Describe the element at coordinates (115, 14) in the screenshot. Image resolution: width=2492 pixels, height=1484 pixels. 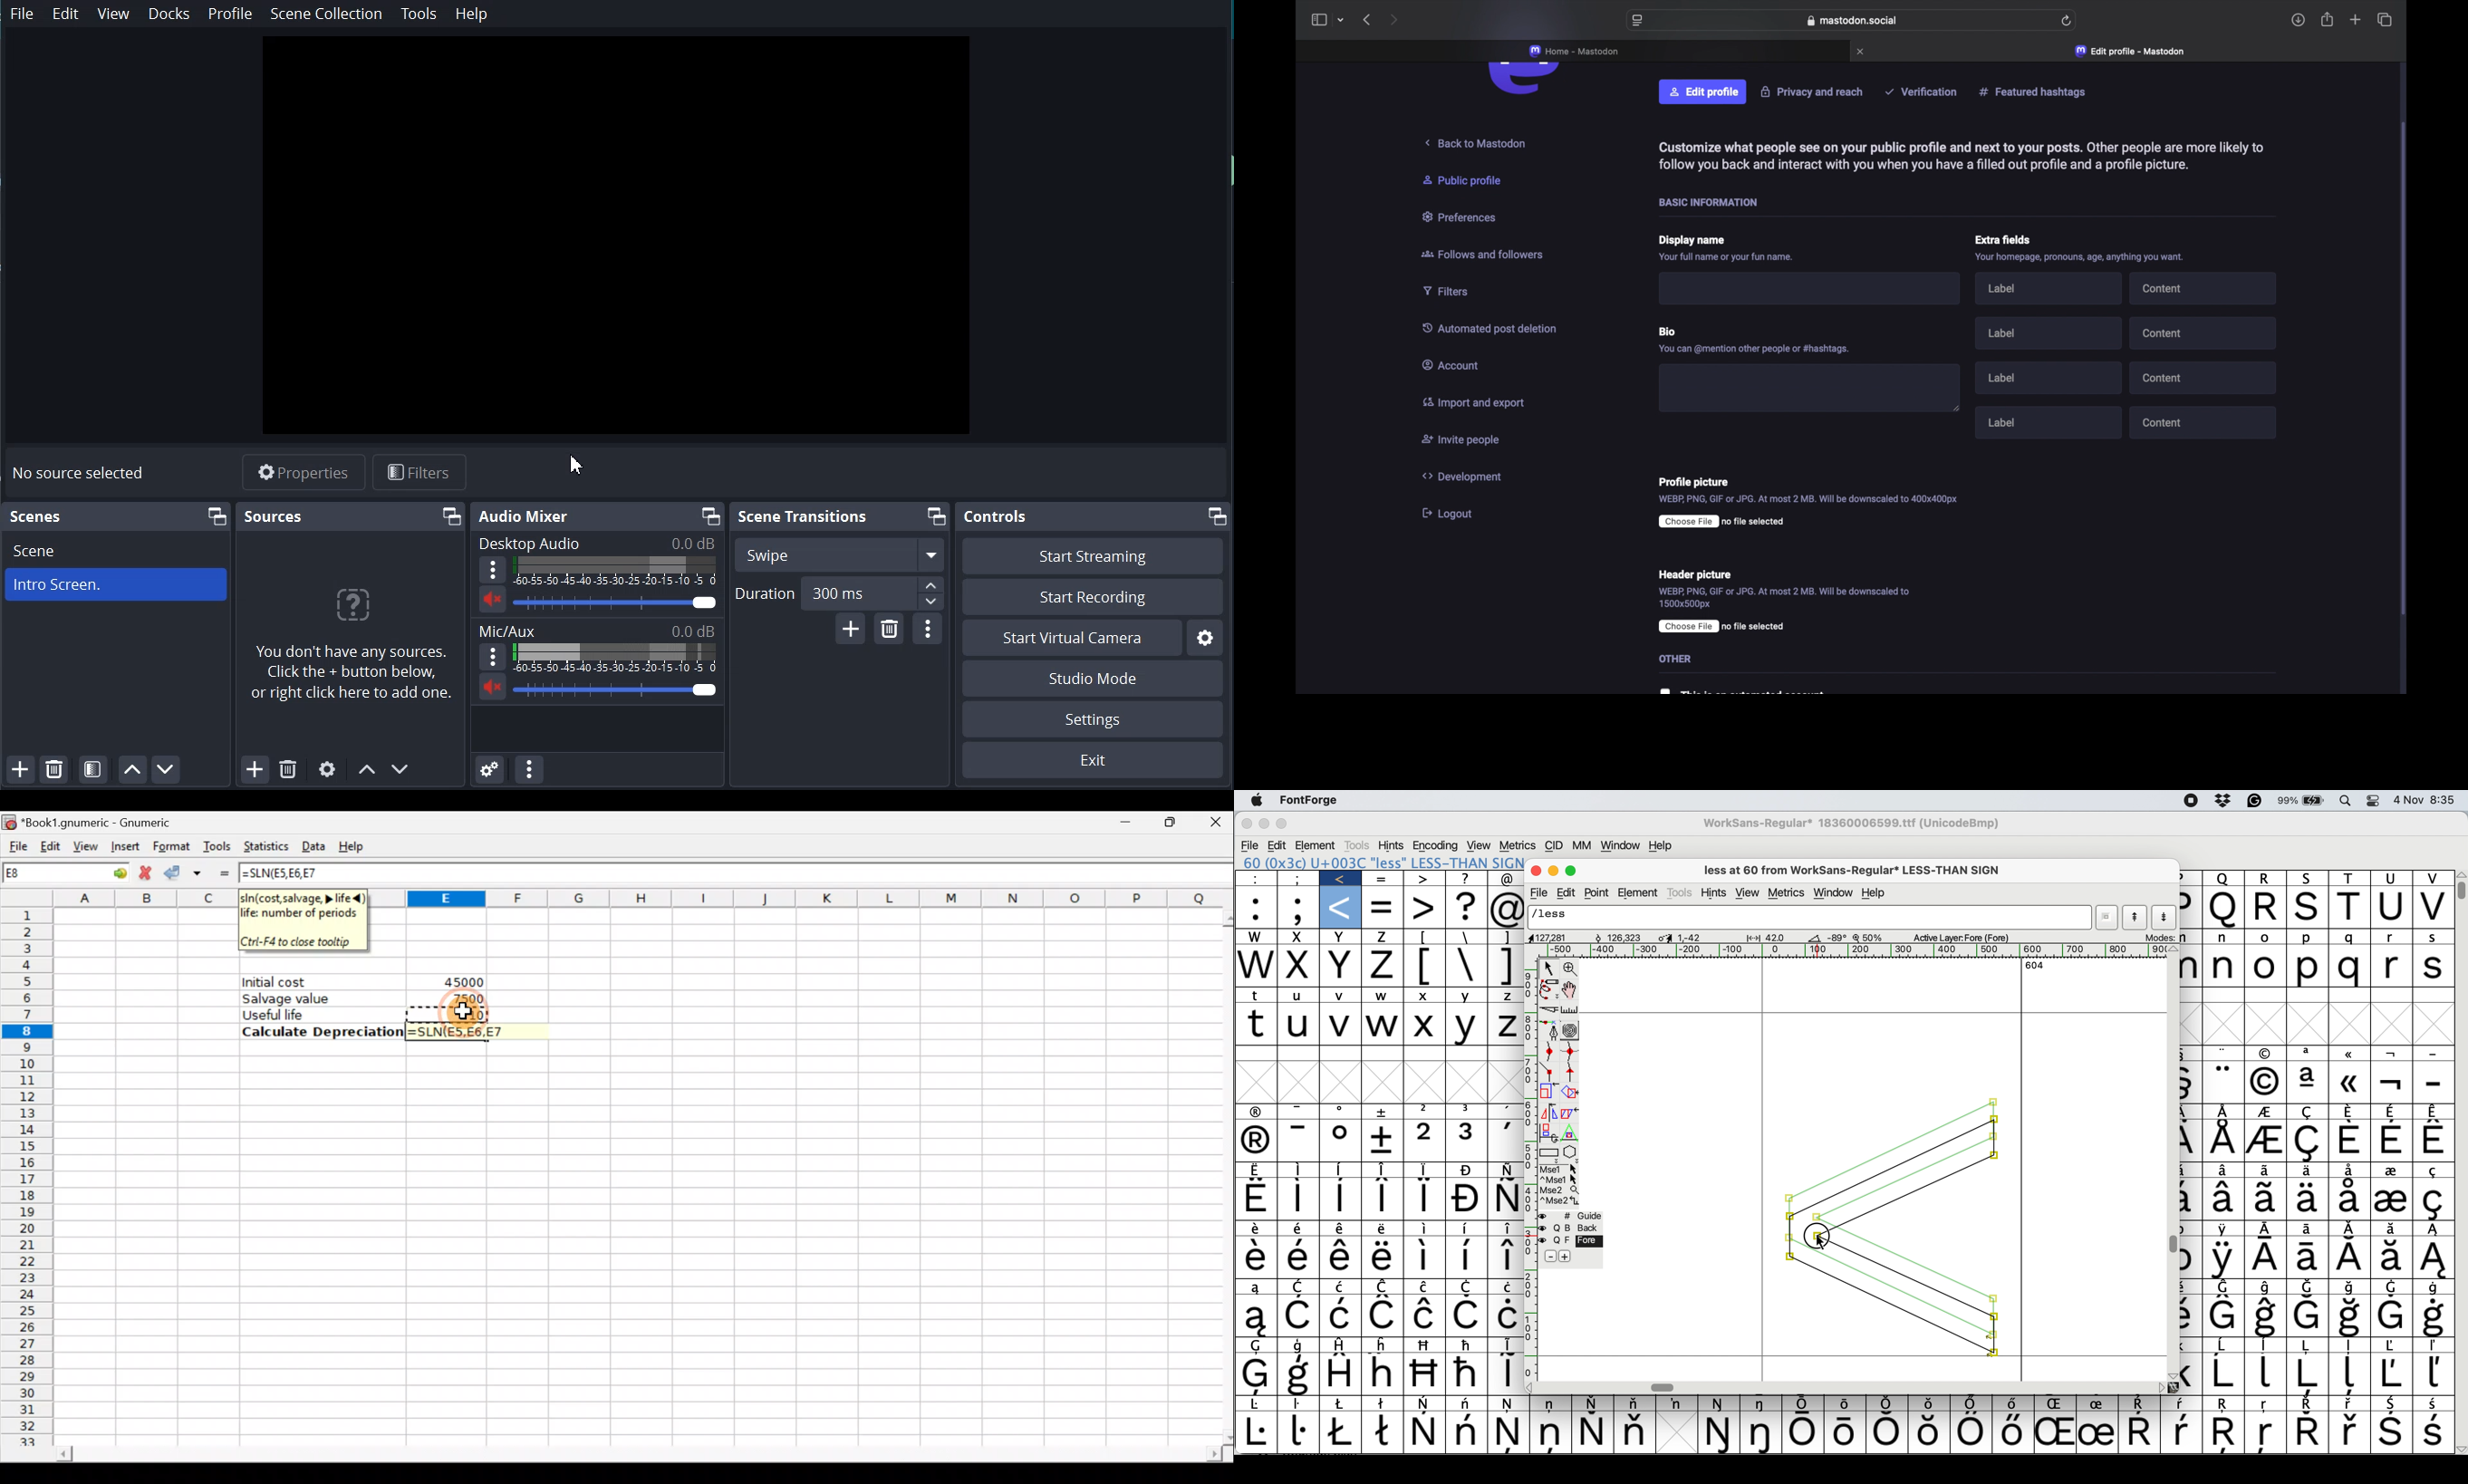
I see `View` at that location.